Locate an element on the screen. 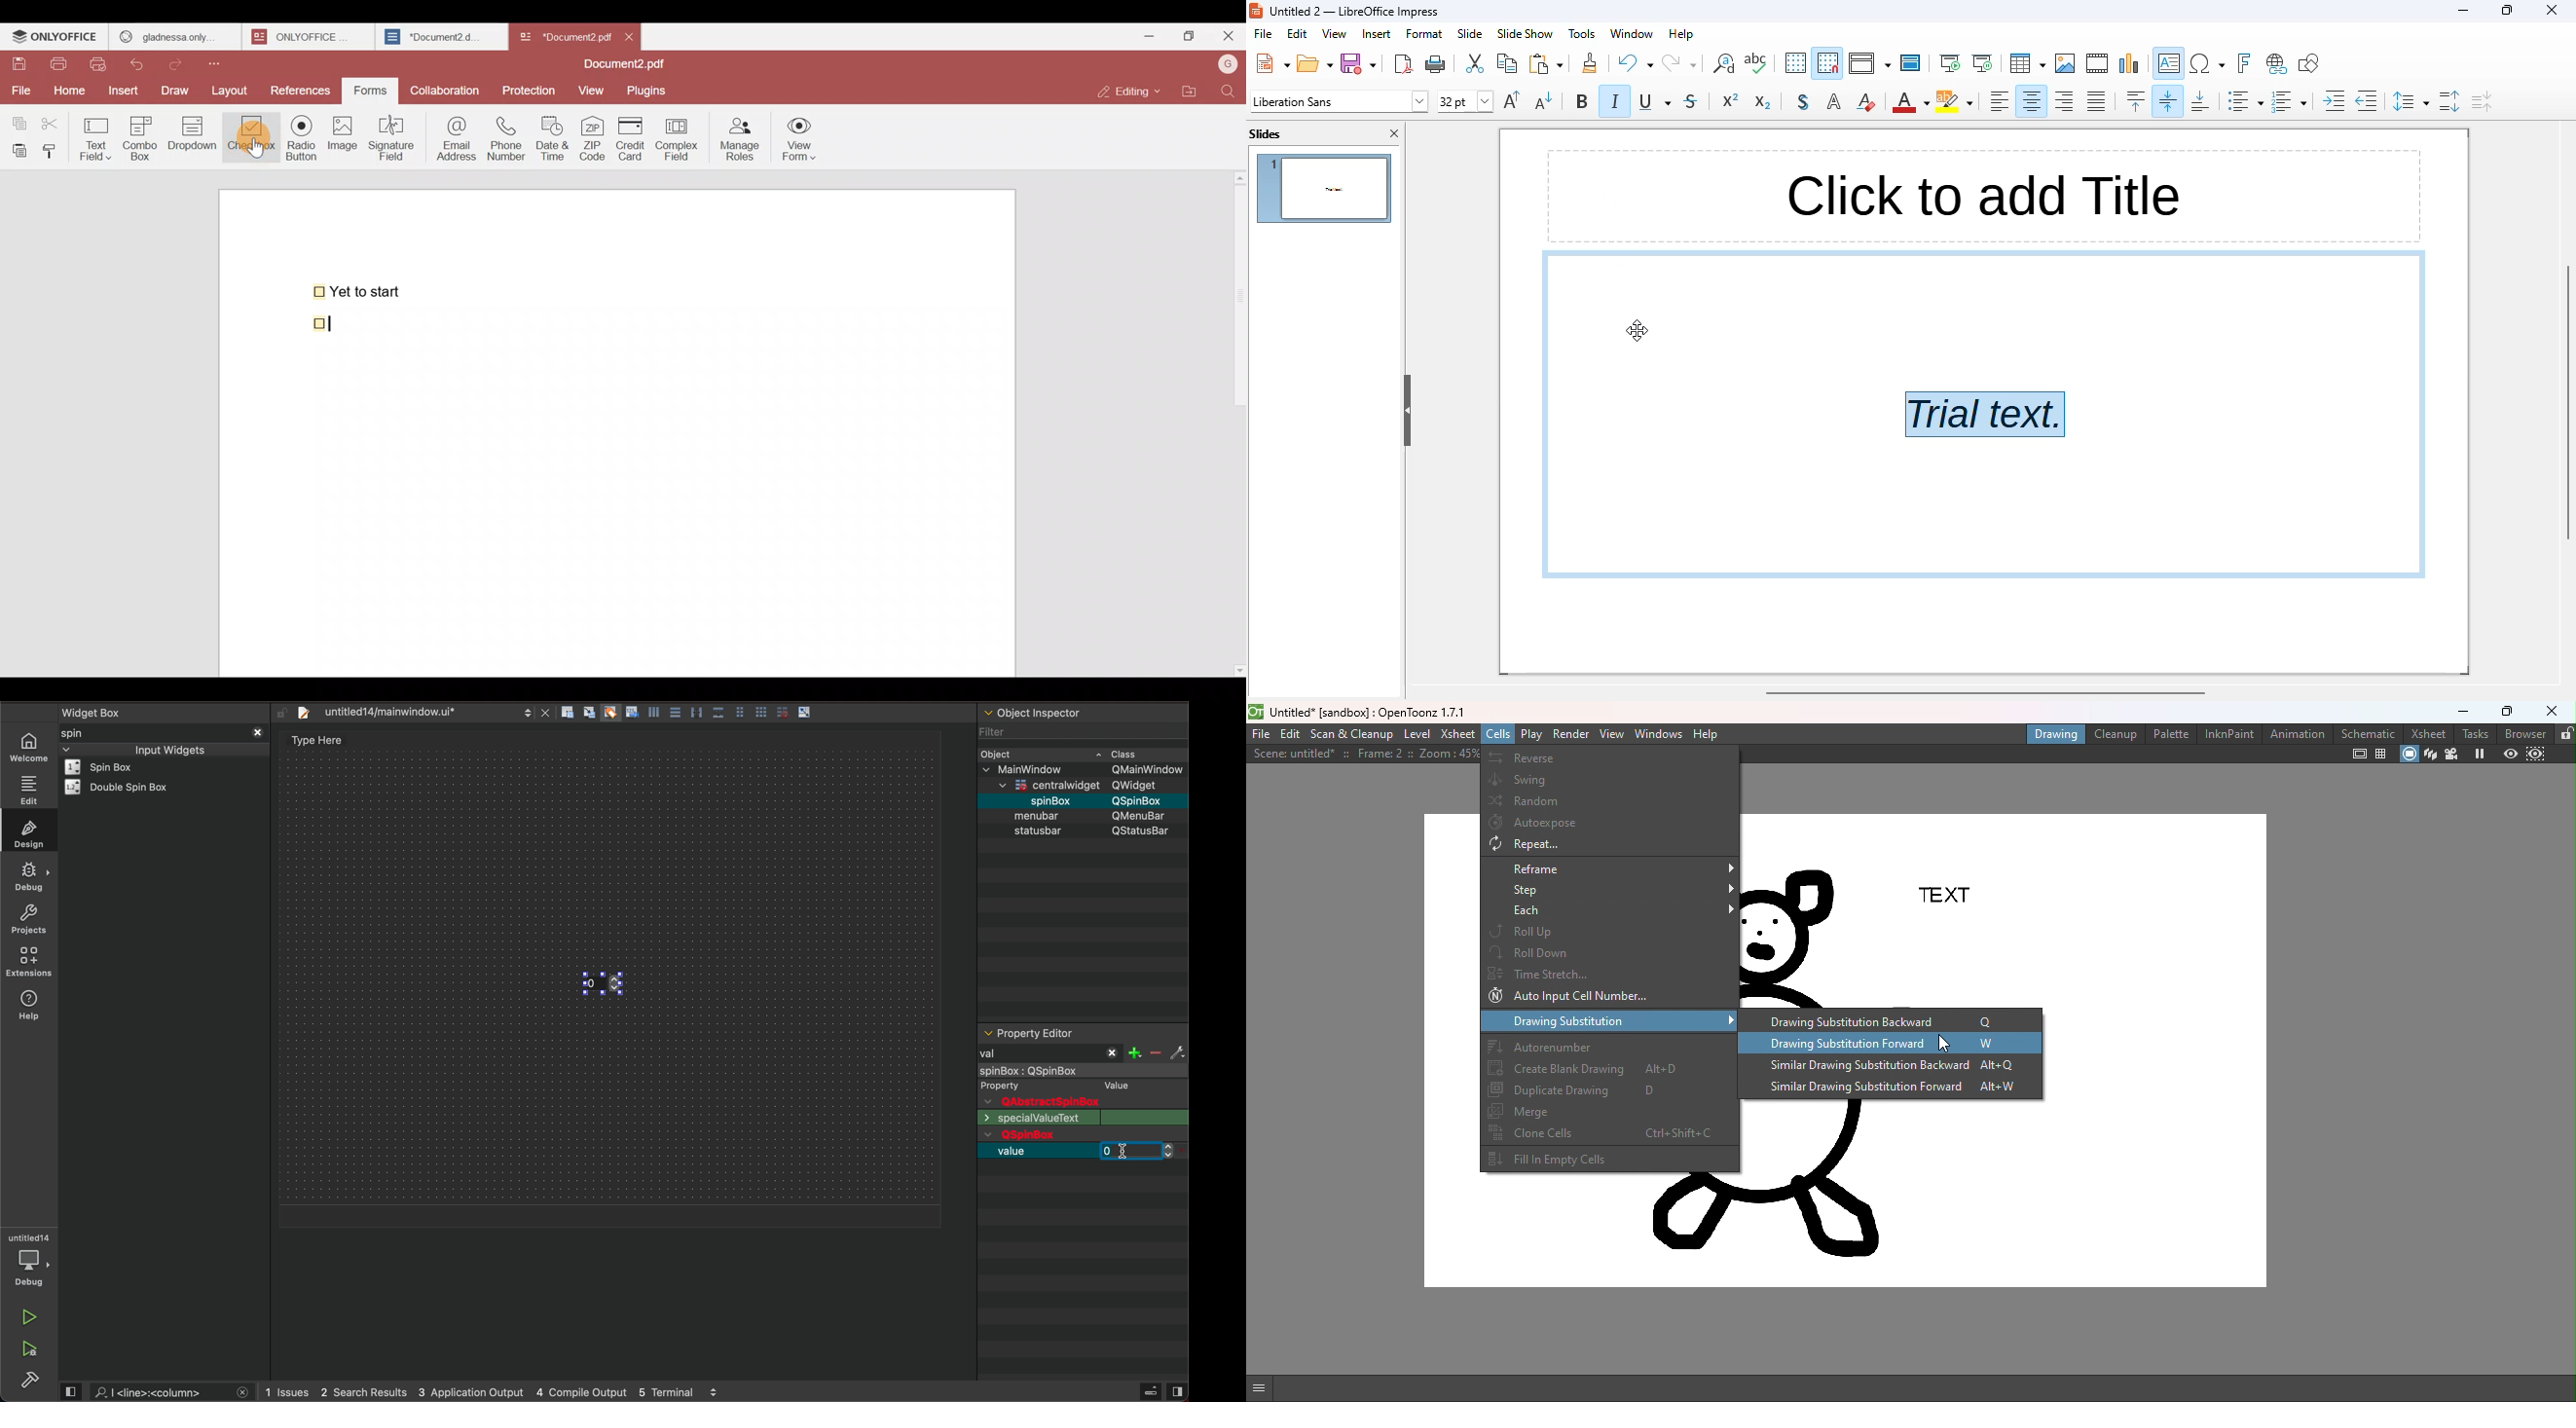  cursor is located at coordinates (1127, 1159).